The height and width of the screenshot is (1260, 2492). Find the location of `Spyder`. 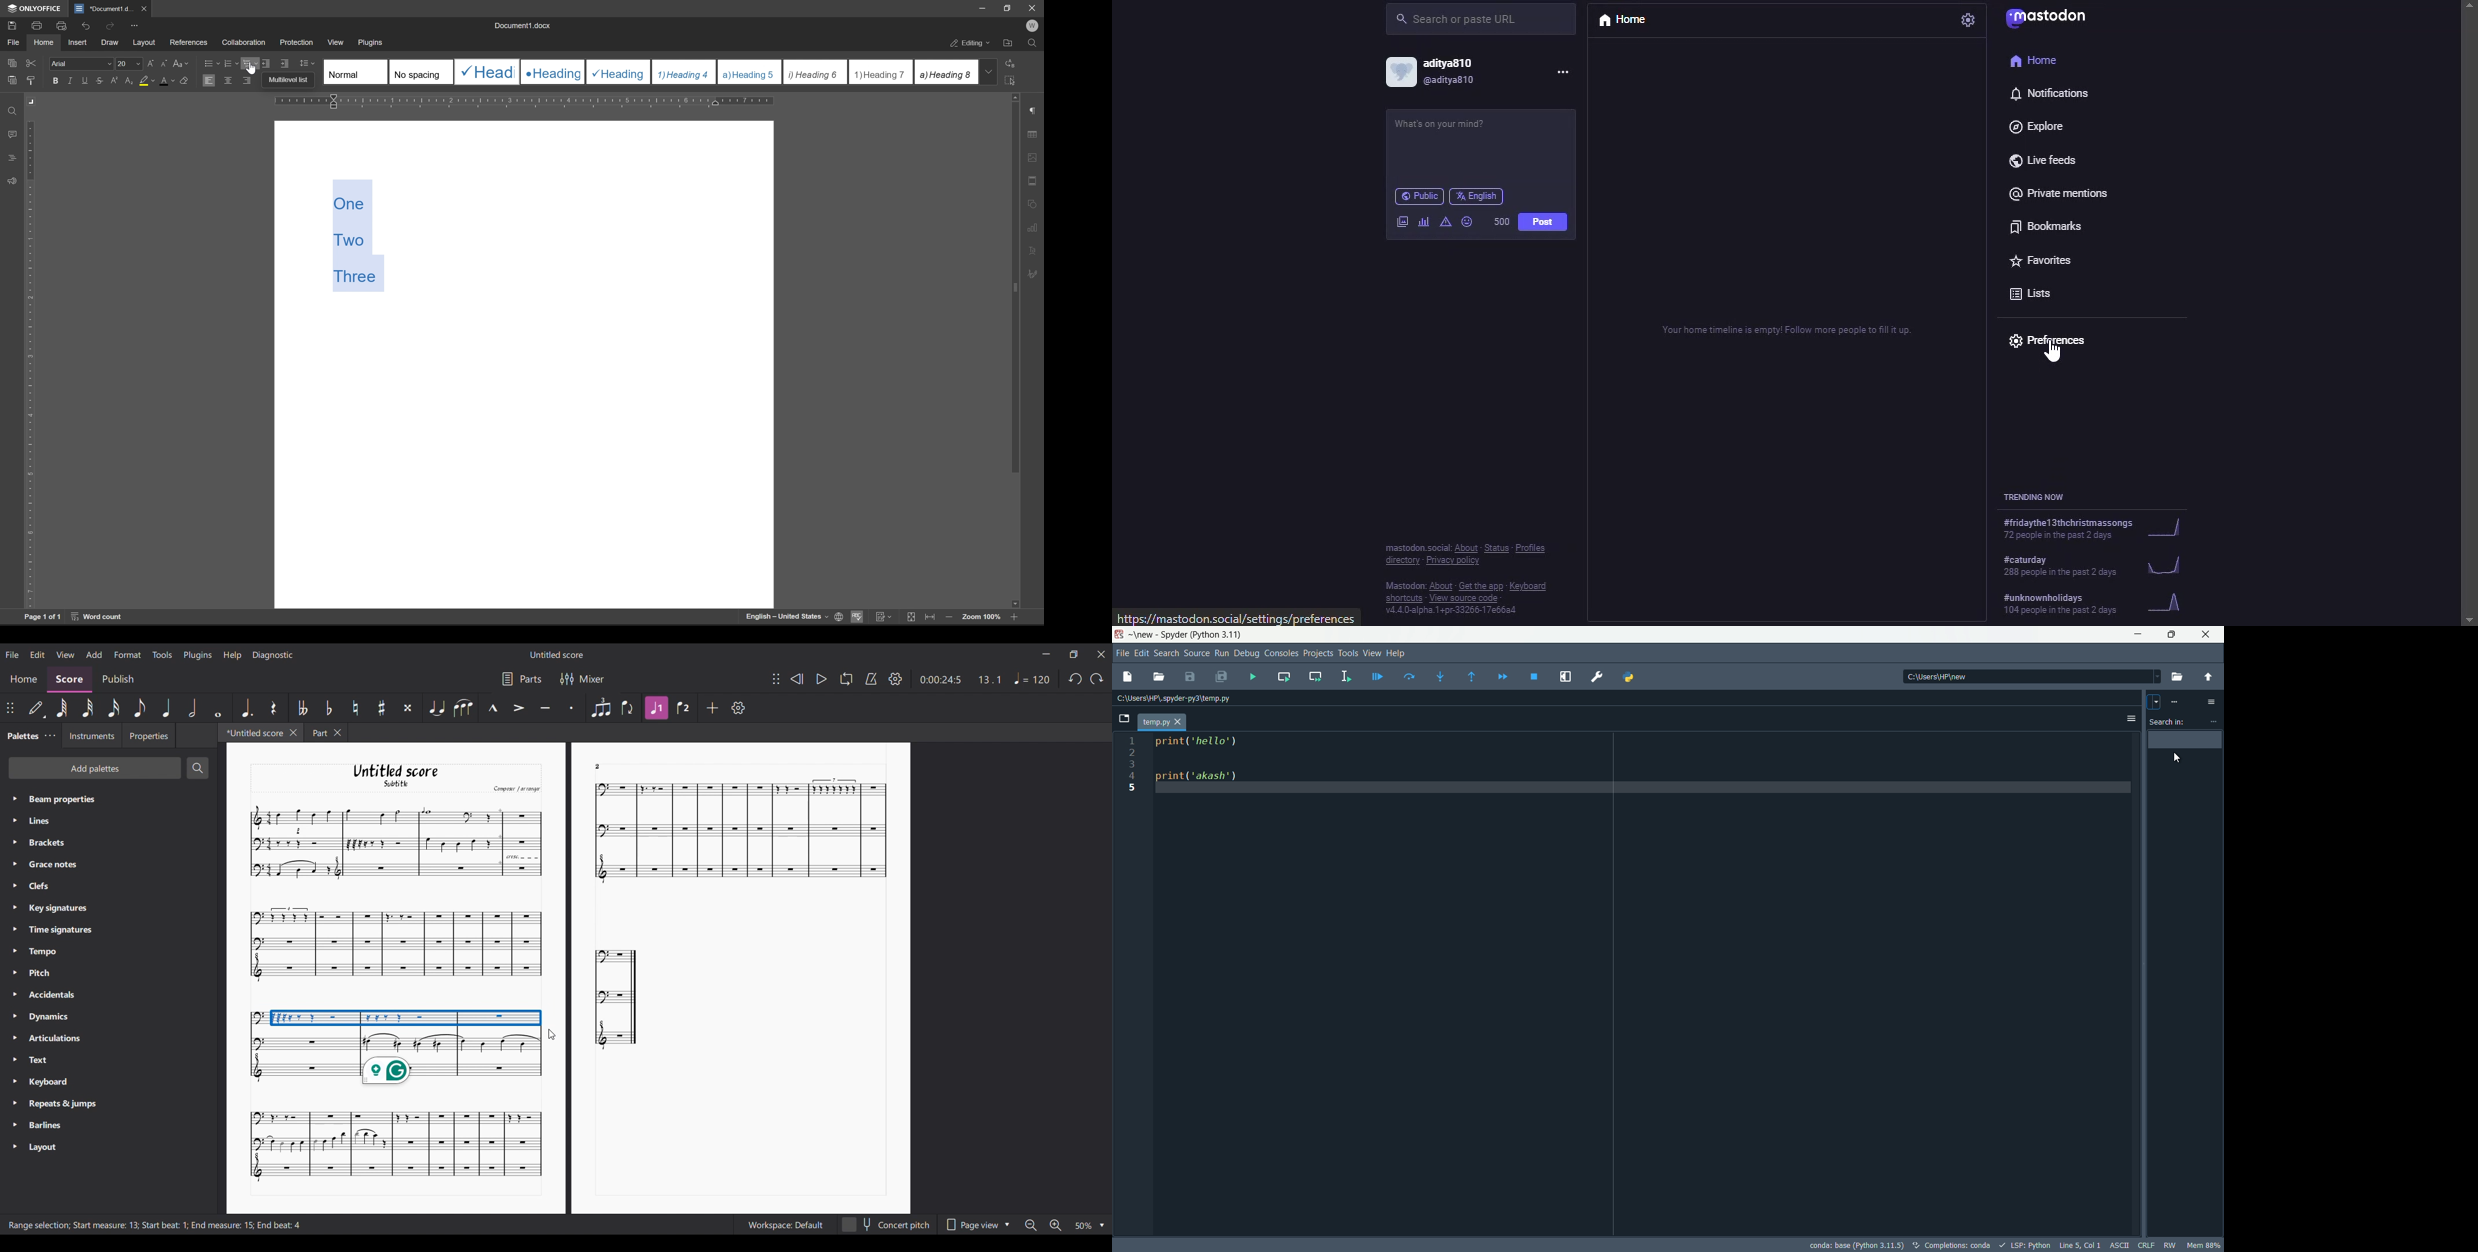

Spyder is located at coordinates (1173, 635).